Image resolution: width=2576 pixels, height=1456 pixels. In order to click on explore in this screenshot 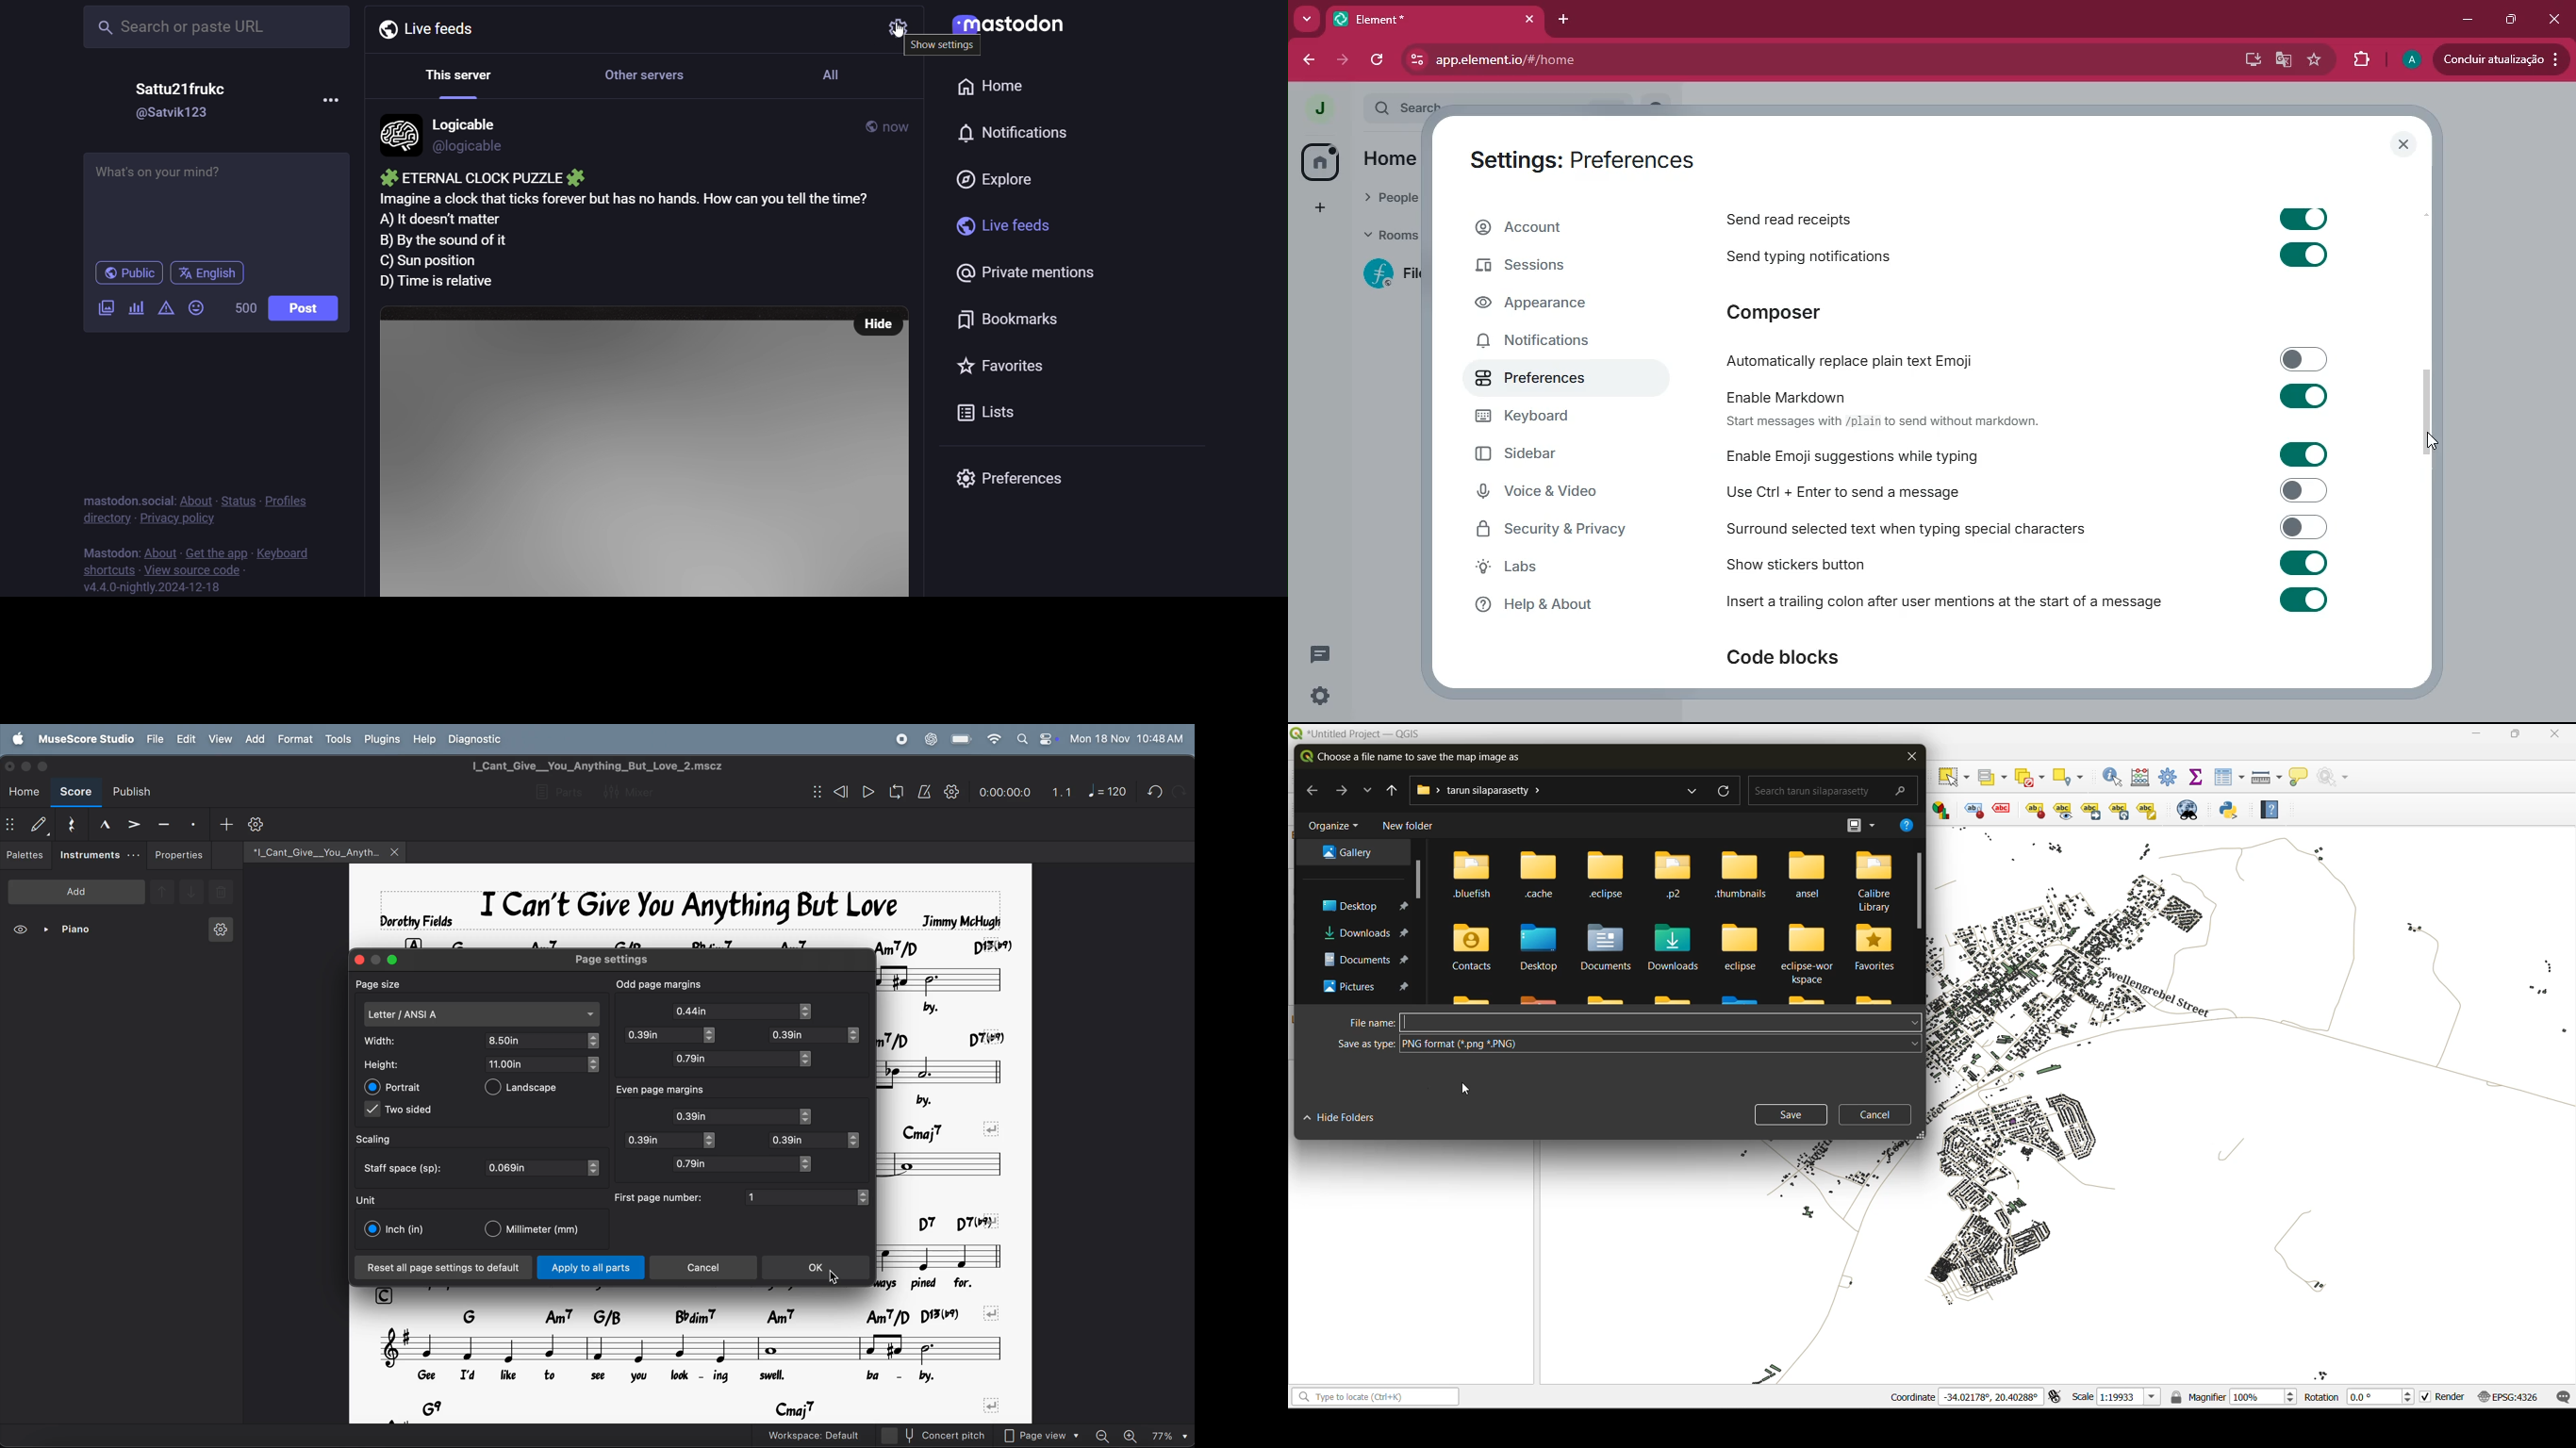, I will do `click(1368, 792)`.